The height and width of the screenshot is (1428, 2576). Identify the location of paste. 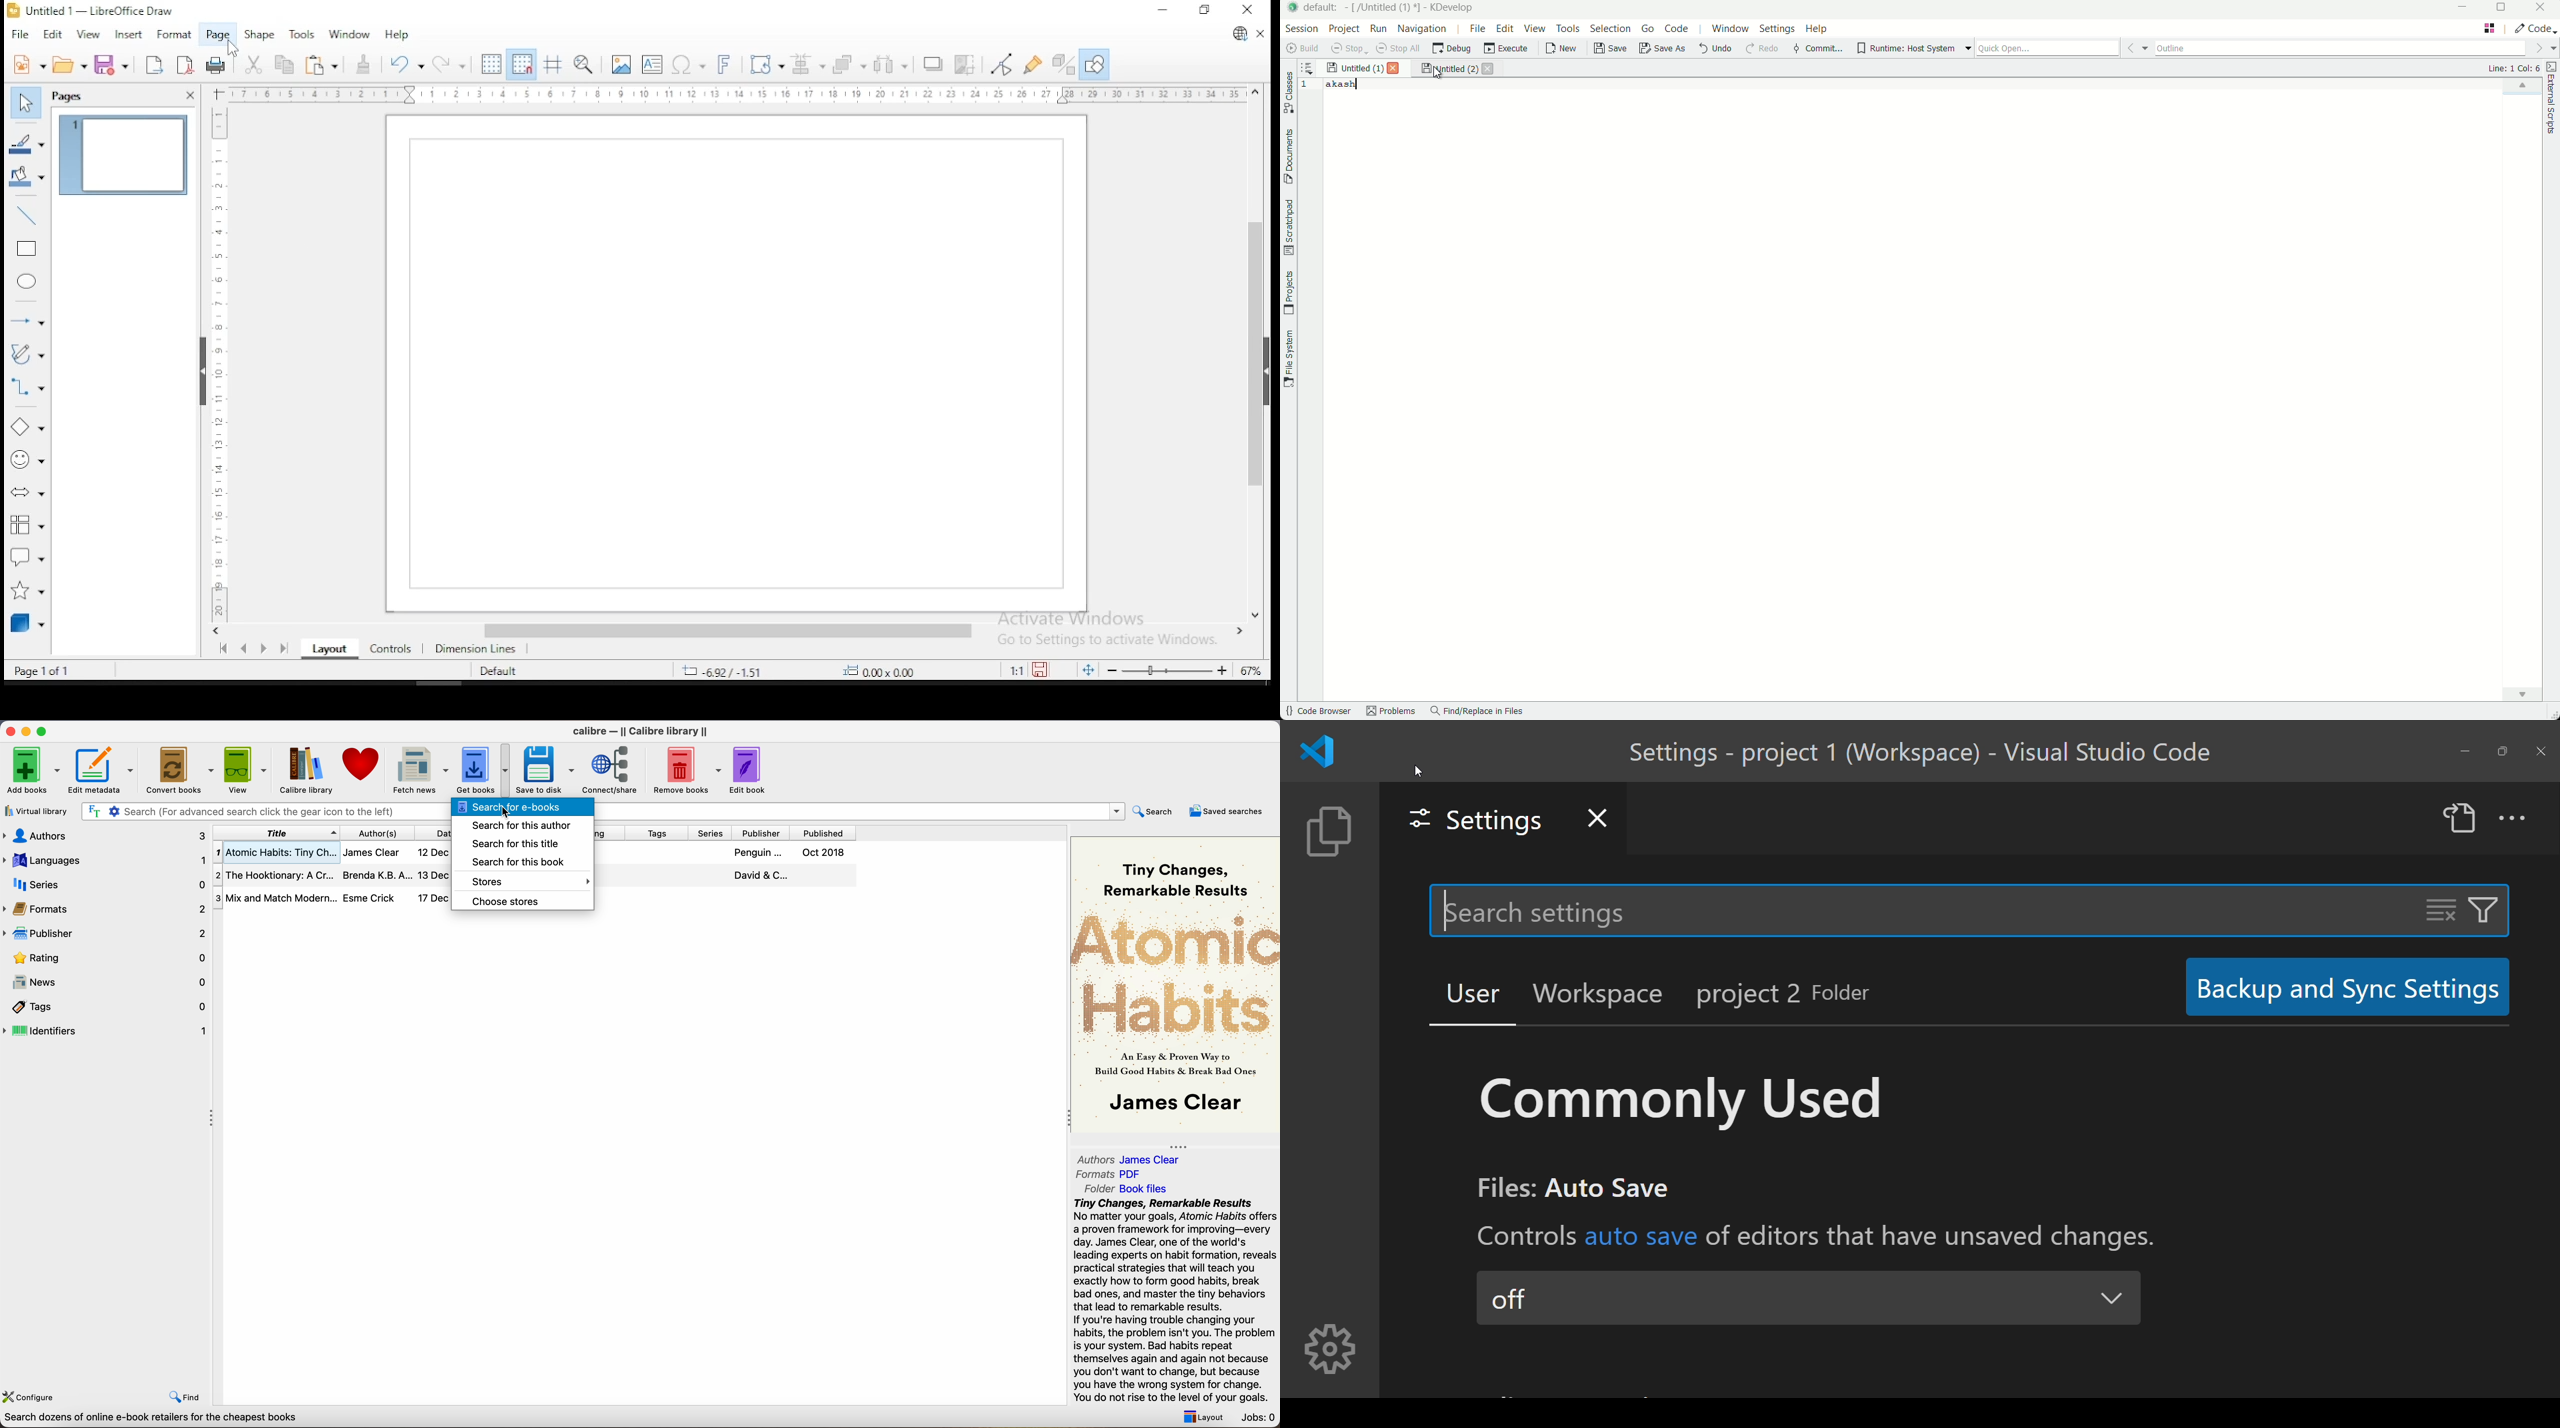
(322, 67).